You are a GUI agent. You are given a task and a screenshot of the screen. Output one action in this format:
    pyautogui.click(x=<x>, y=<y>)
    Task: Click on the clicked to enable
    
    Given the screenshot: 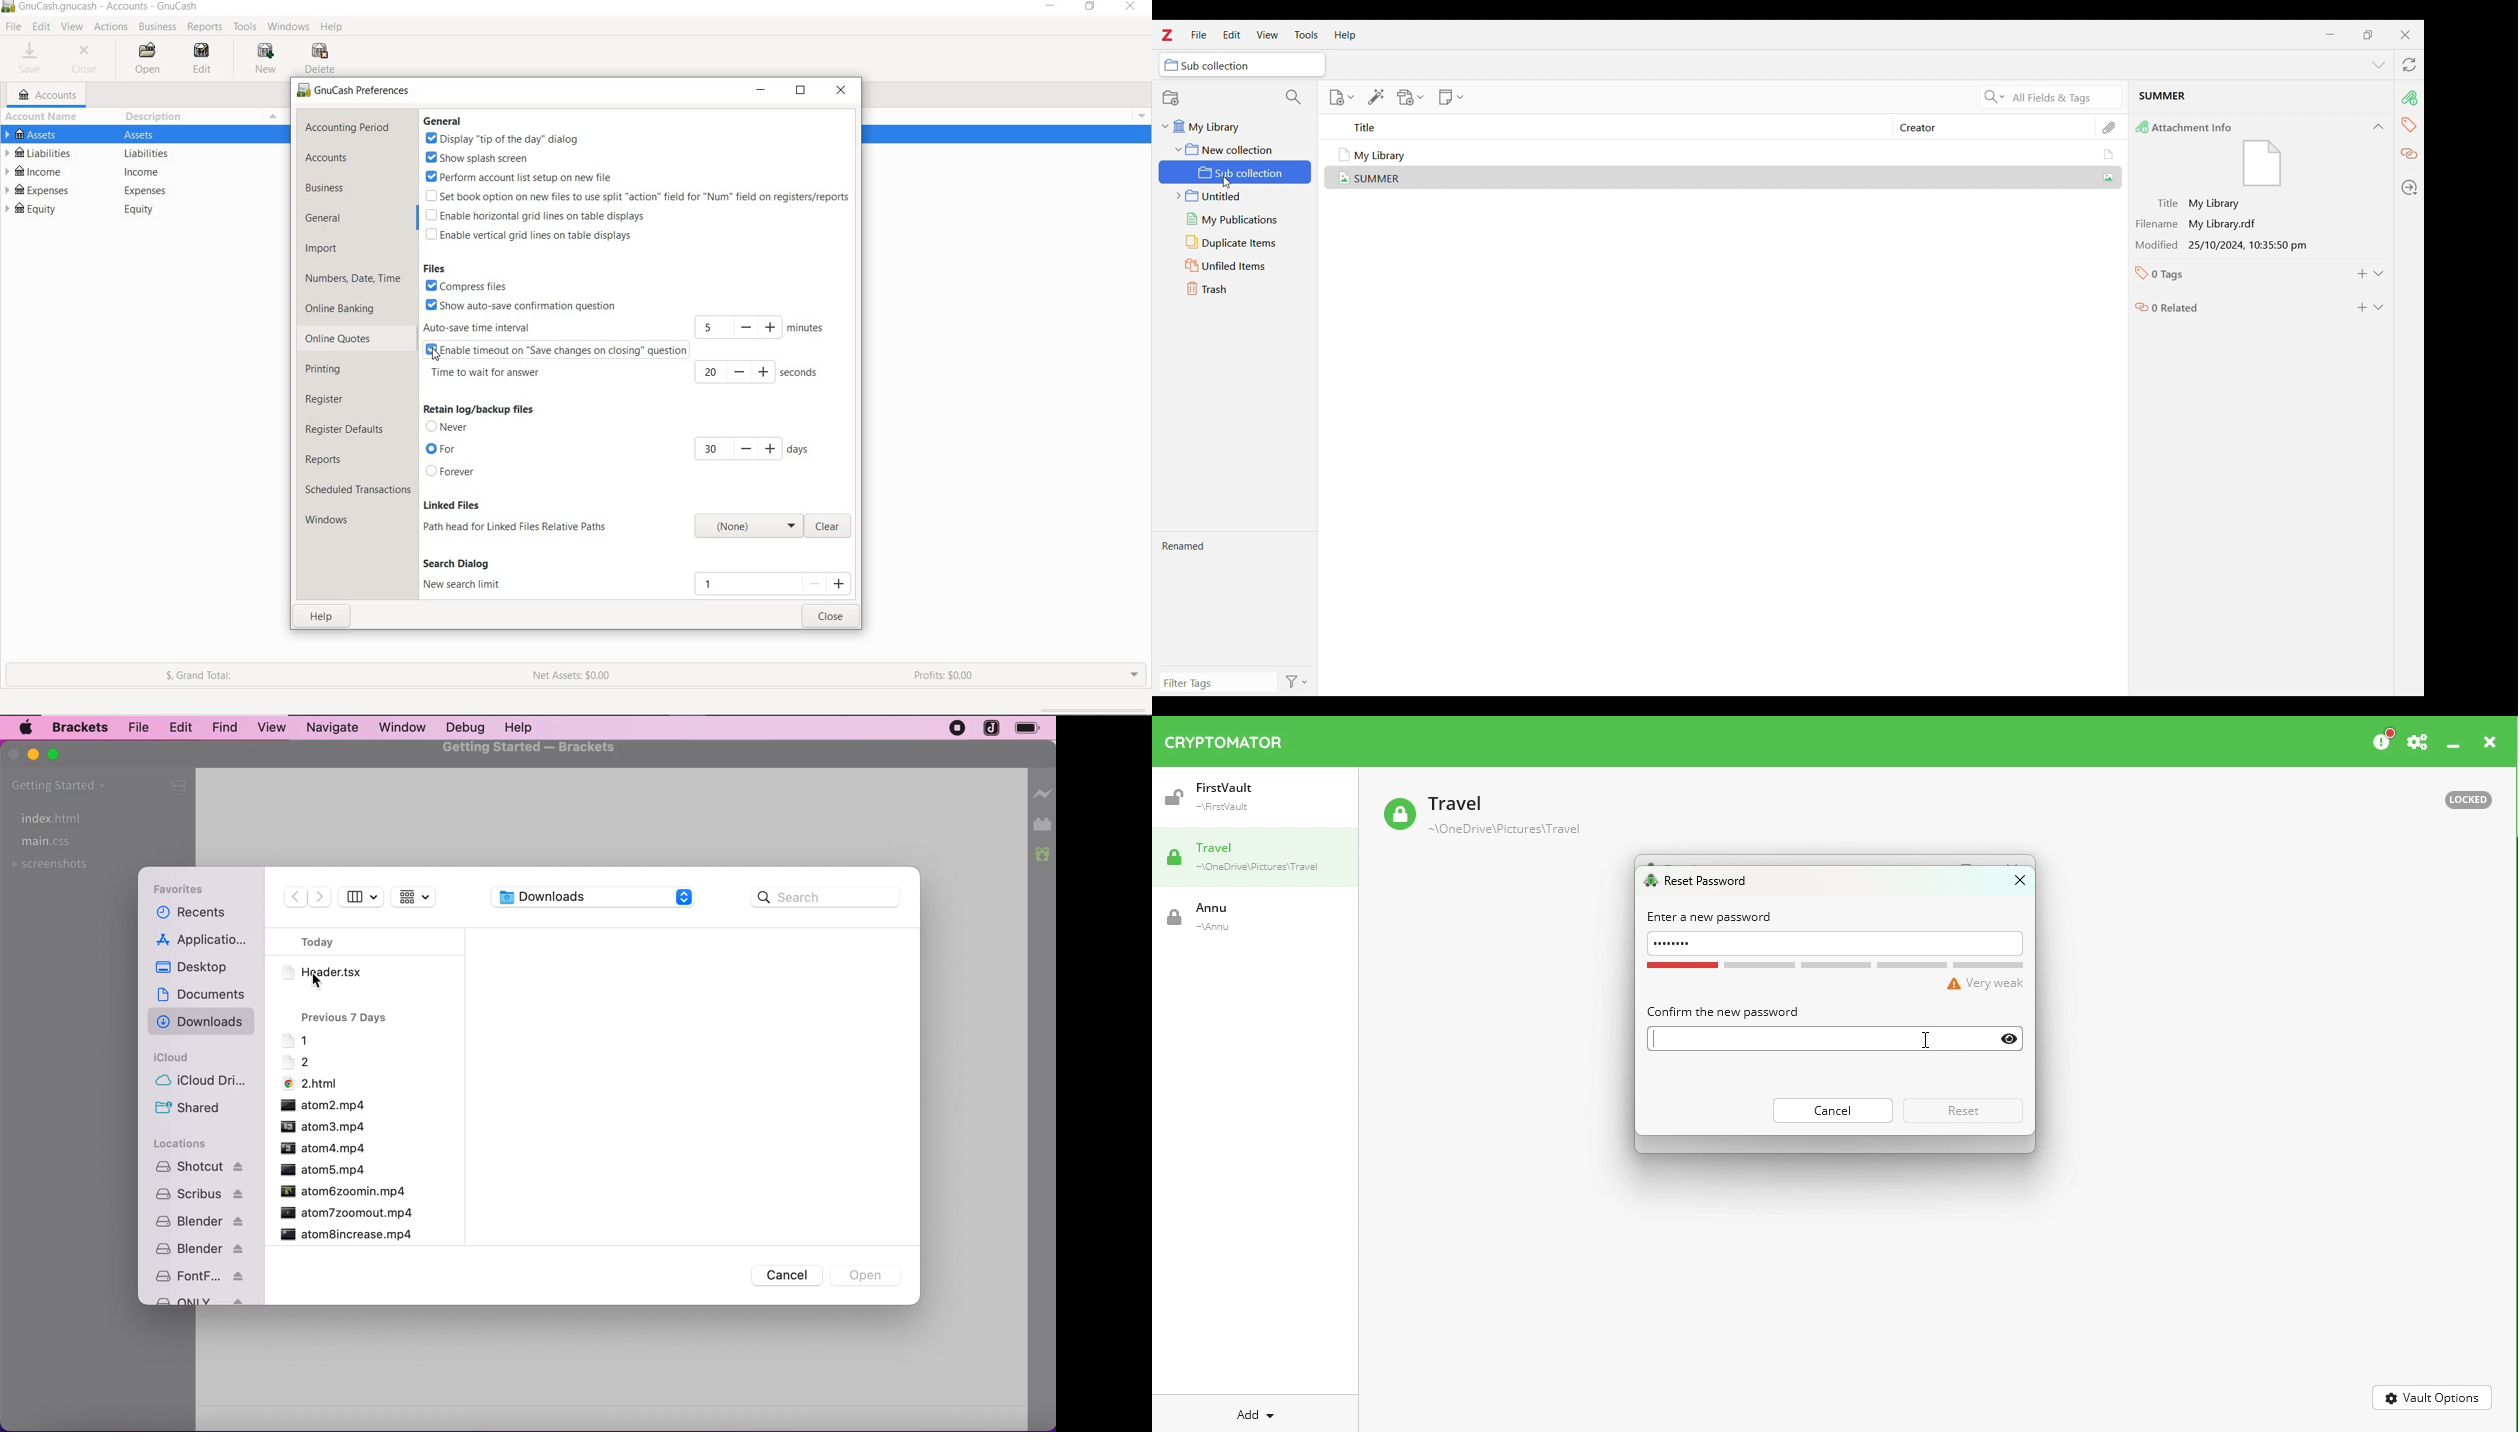 What is the action you would take?
    pyautogui.click(x=435, y=355)
    